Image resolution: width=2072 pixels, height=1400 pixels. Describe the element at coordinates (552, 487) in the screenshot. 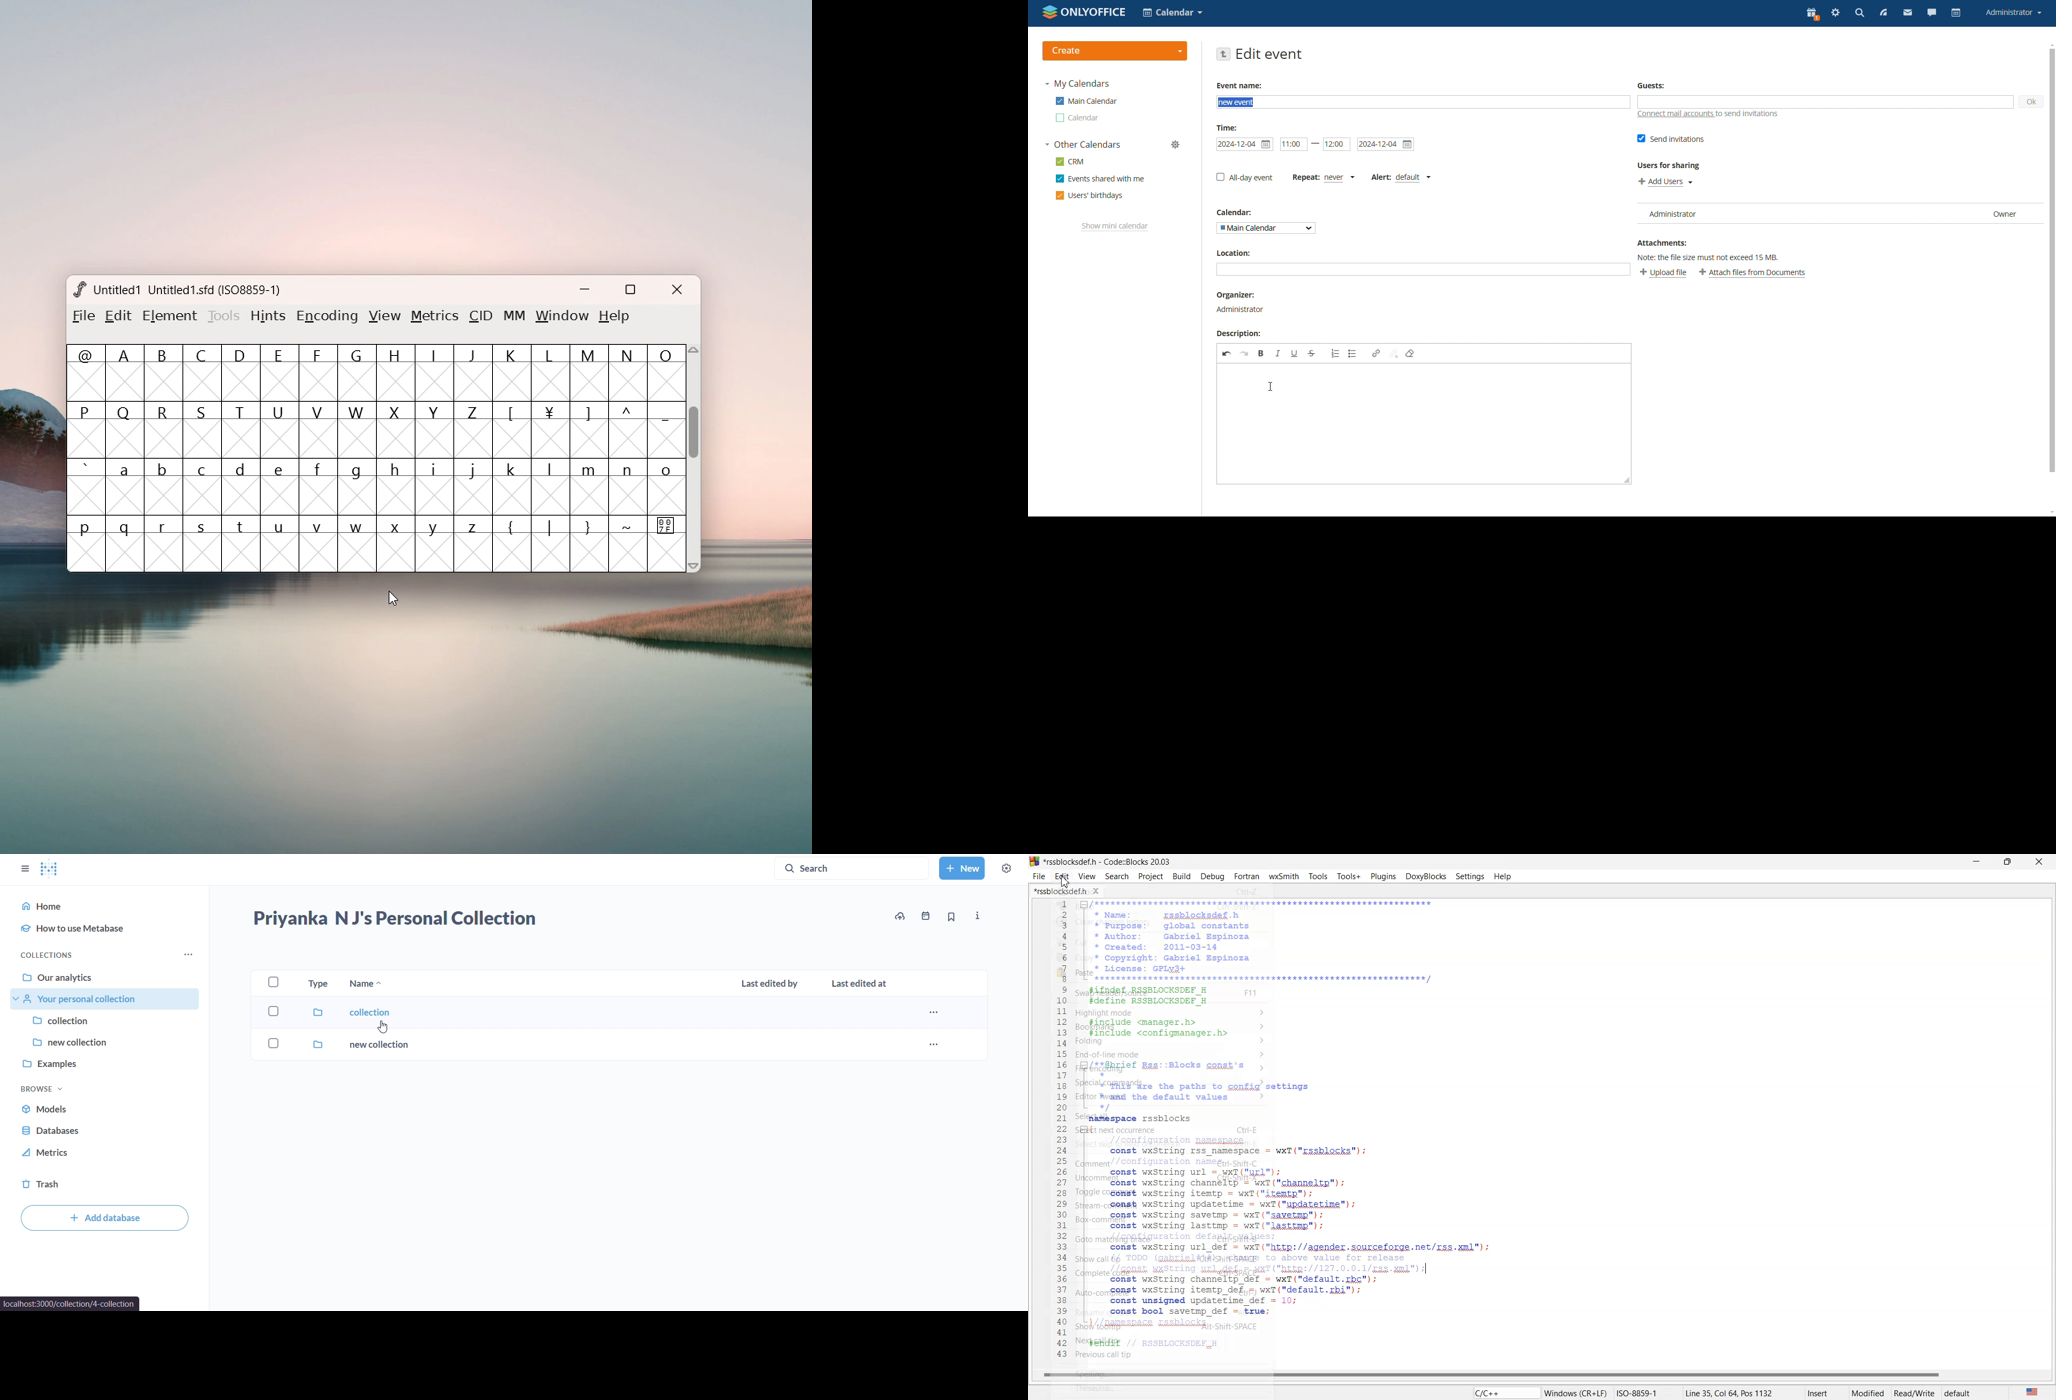

I see `l` at that location.